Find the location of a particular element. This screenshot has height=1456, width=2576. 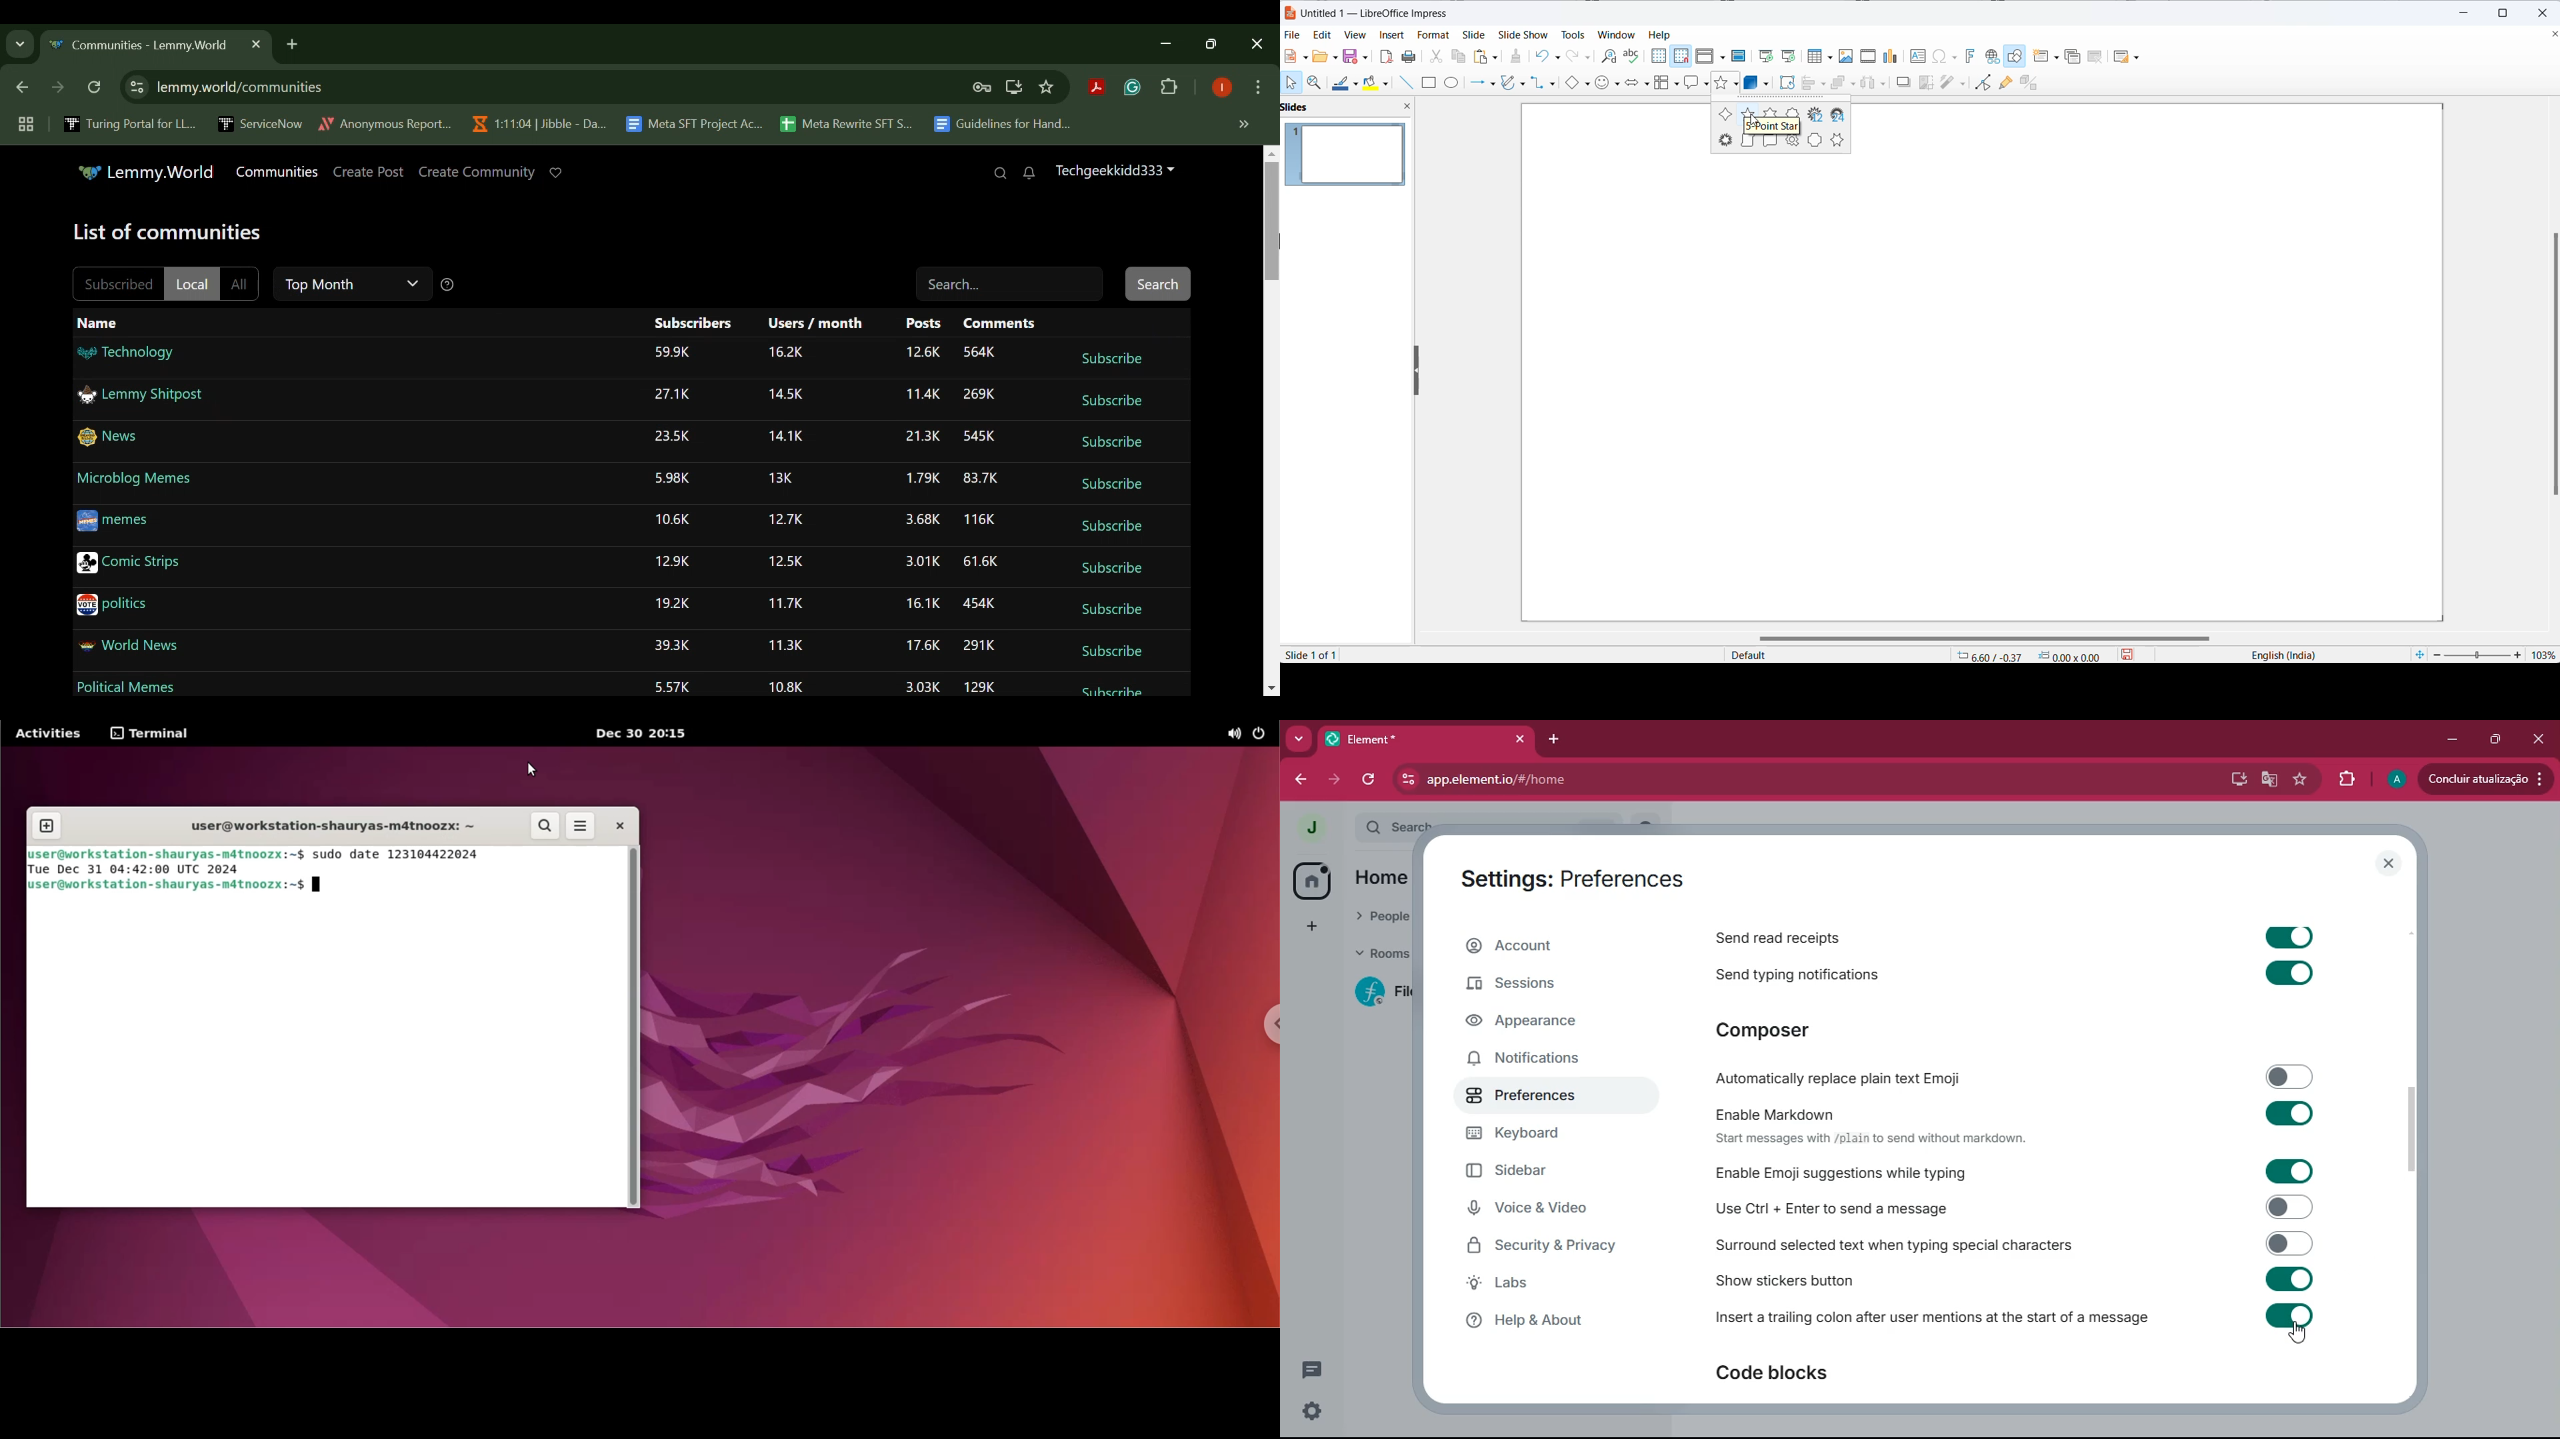

edit is located at coordinates (1319, 36).